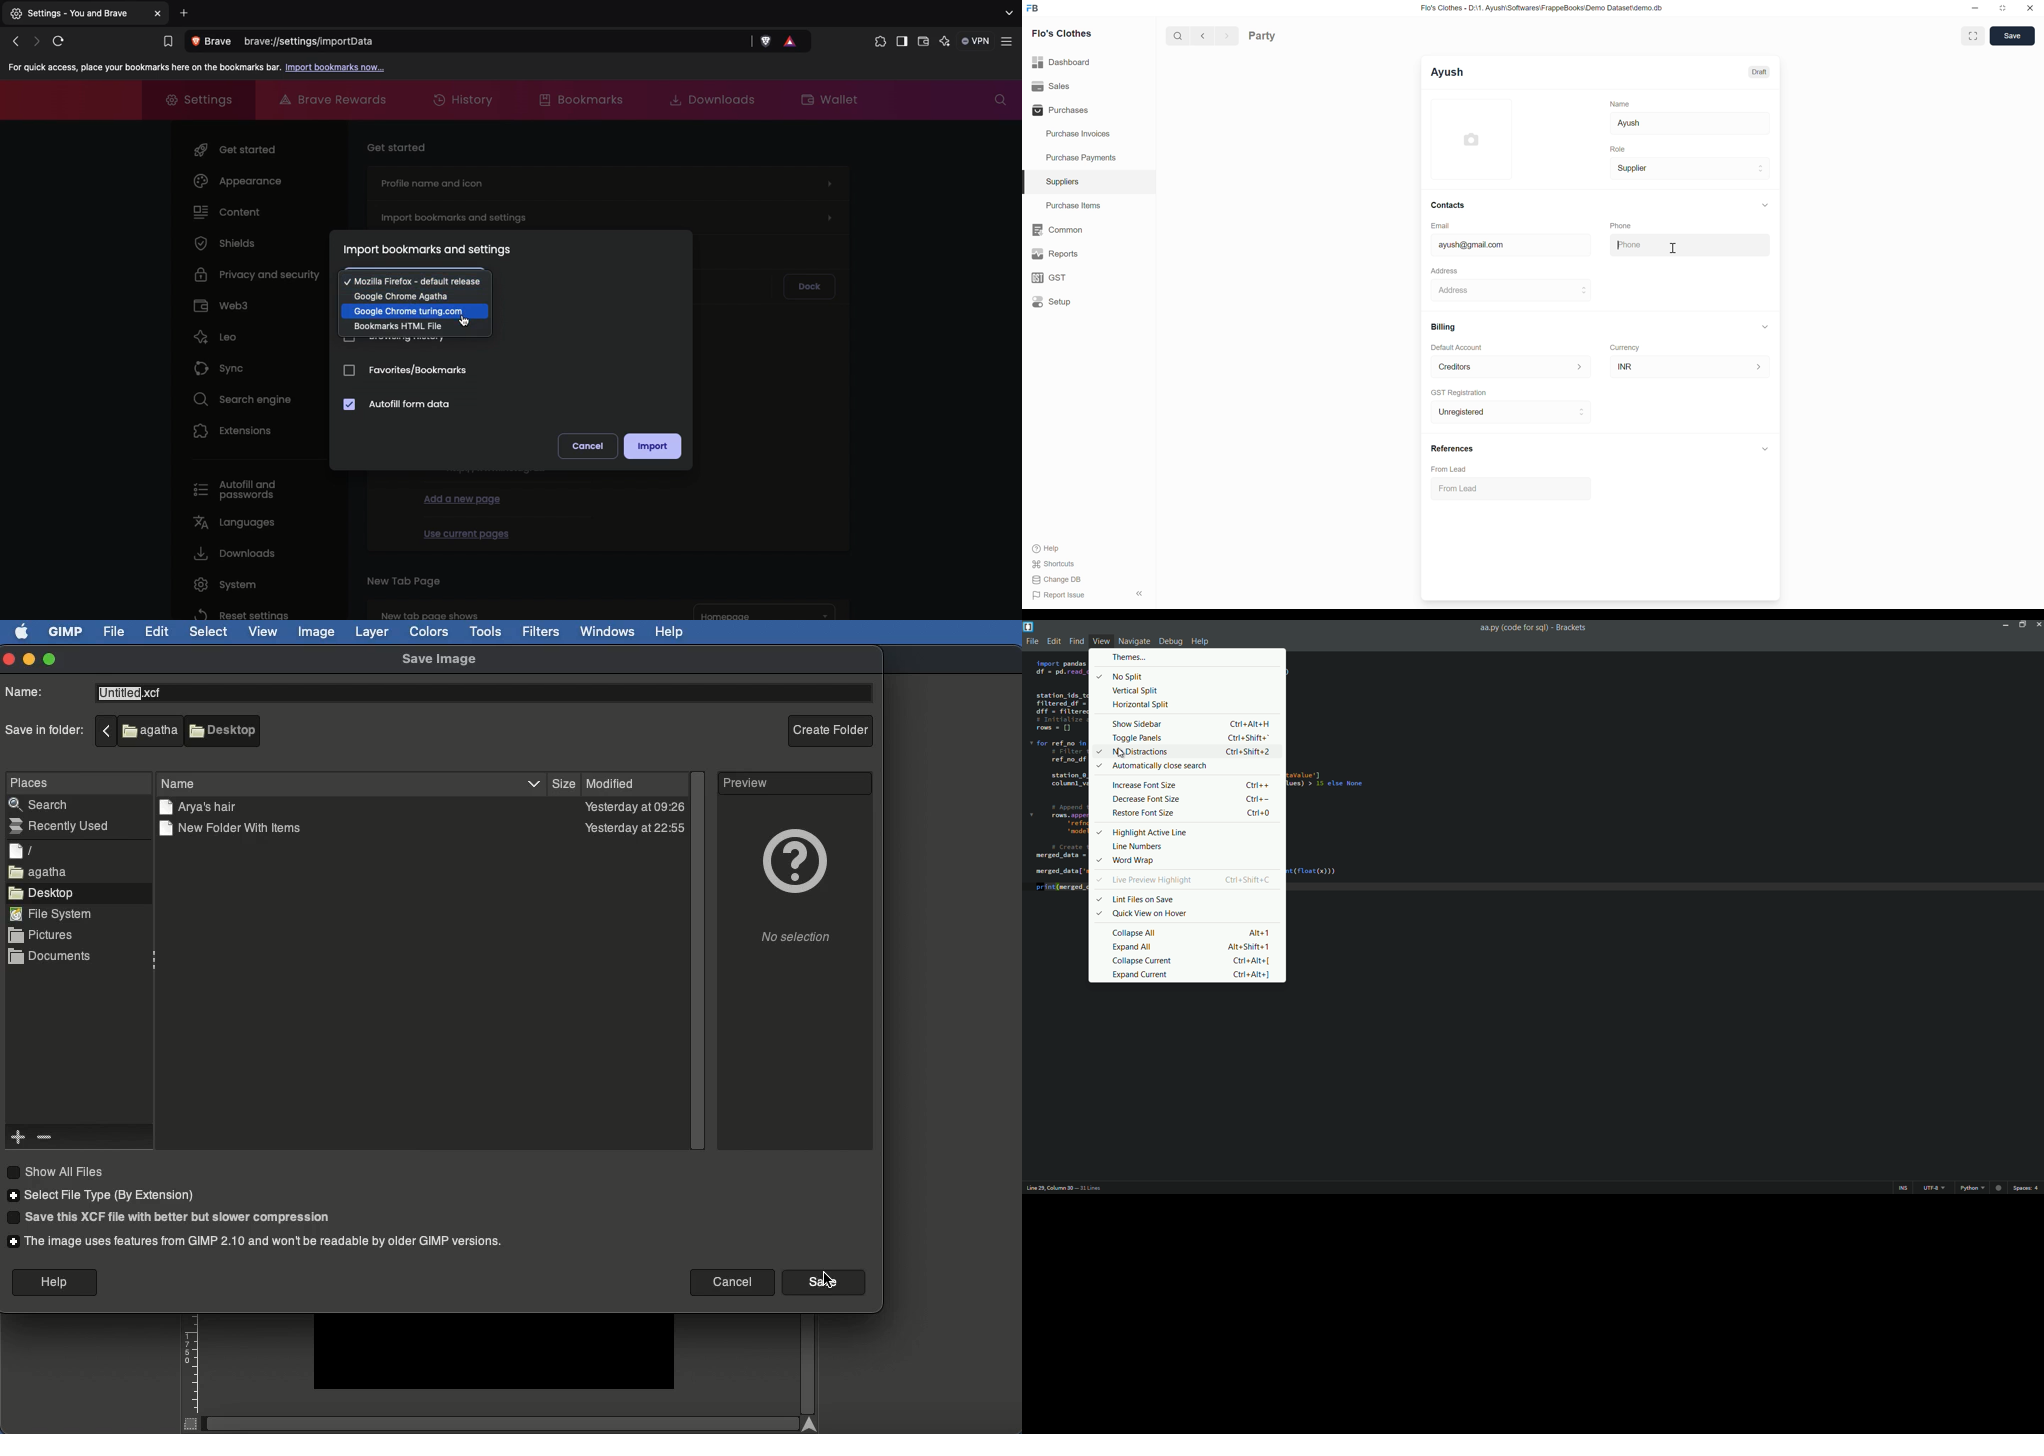  Describe the element at coordinates (160, 13) in the screenshot. I see `` at that location.